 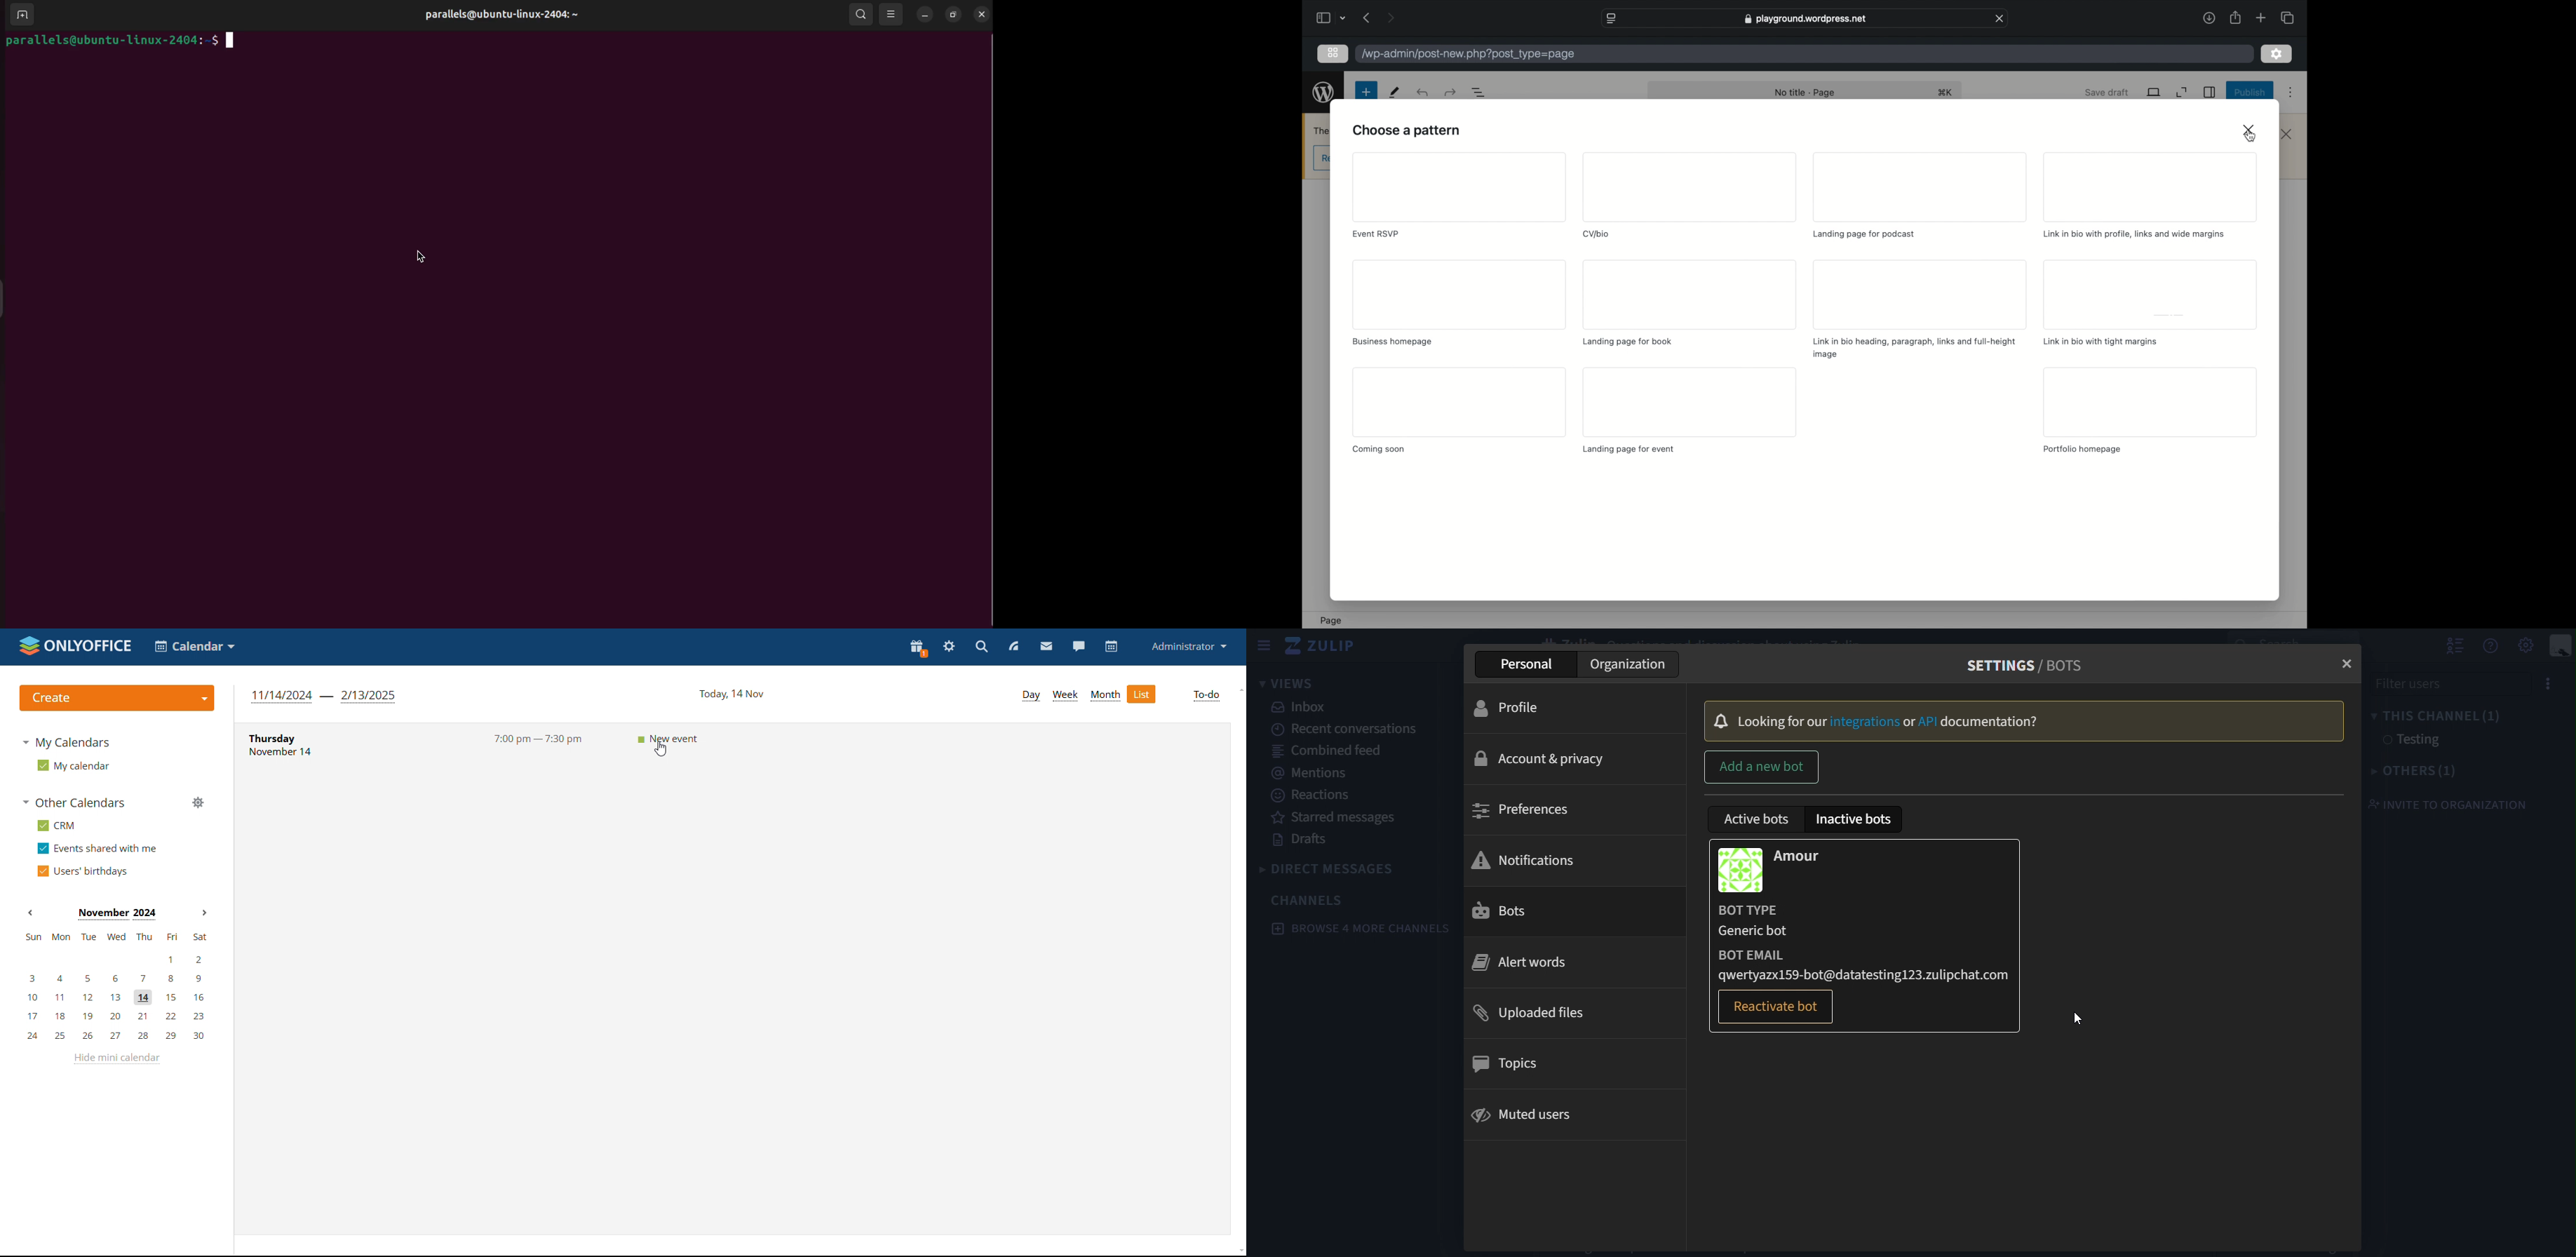 I want to click on drafts, so click(x=1305, y=840).